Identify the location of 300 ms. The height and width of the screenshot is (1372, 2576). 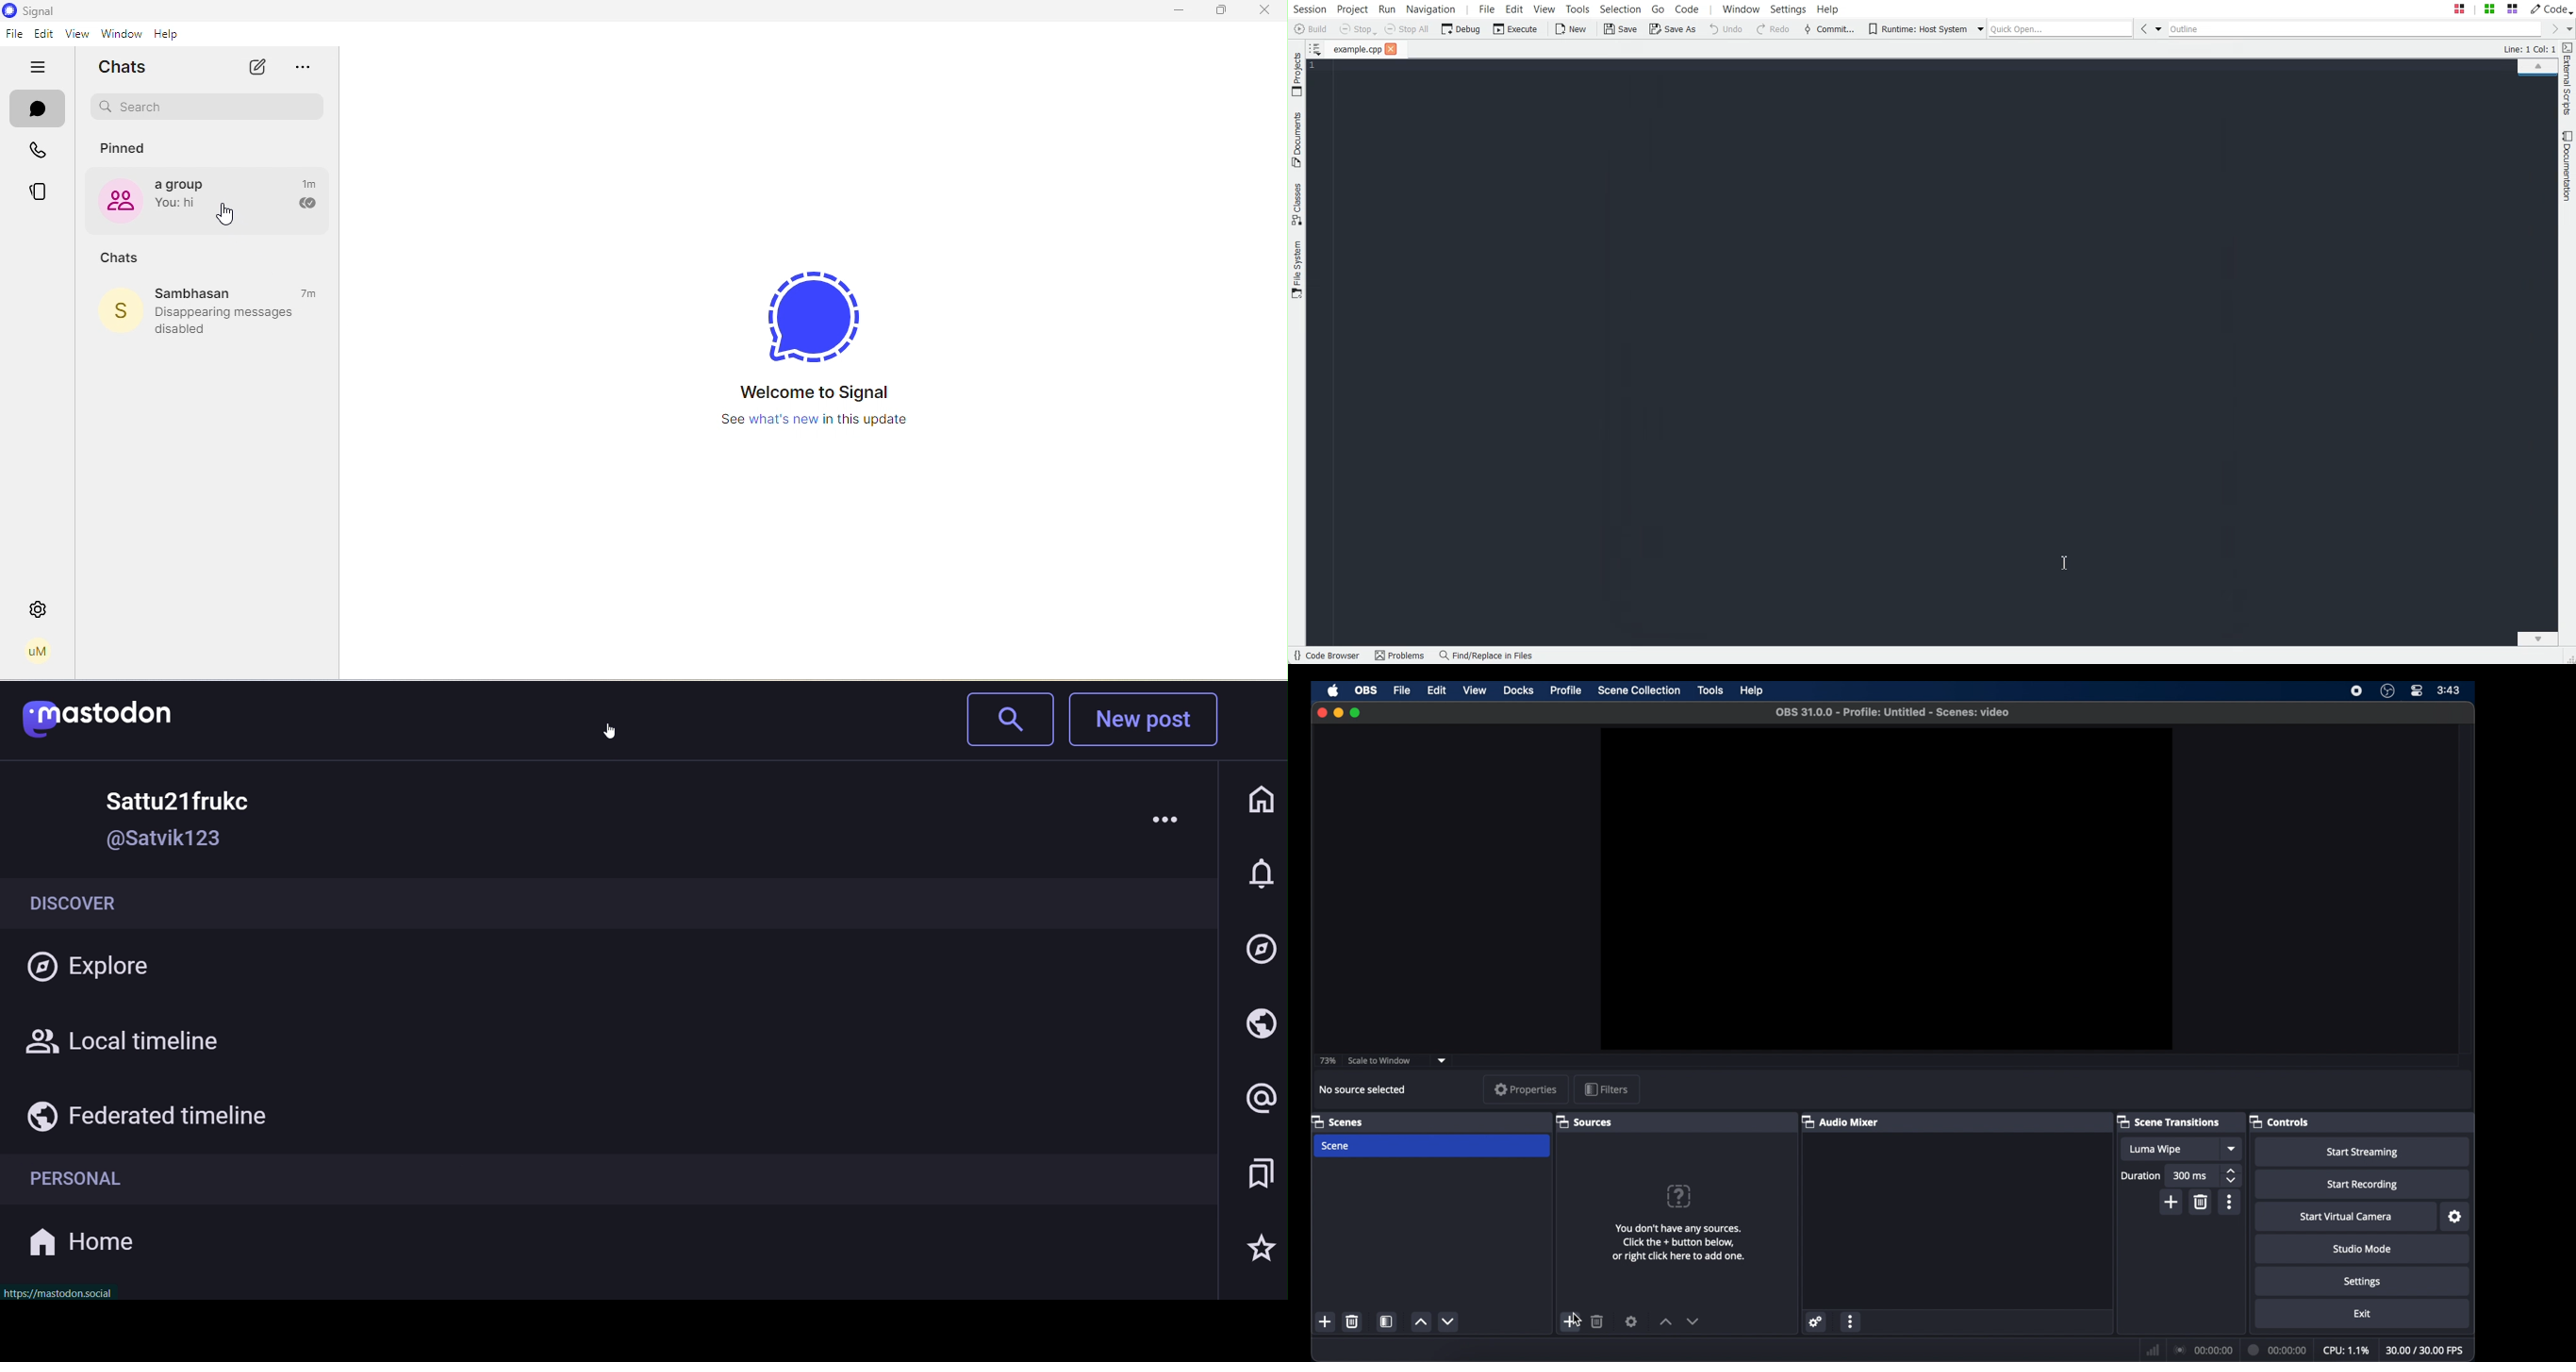
(2192, 1175).